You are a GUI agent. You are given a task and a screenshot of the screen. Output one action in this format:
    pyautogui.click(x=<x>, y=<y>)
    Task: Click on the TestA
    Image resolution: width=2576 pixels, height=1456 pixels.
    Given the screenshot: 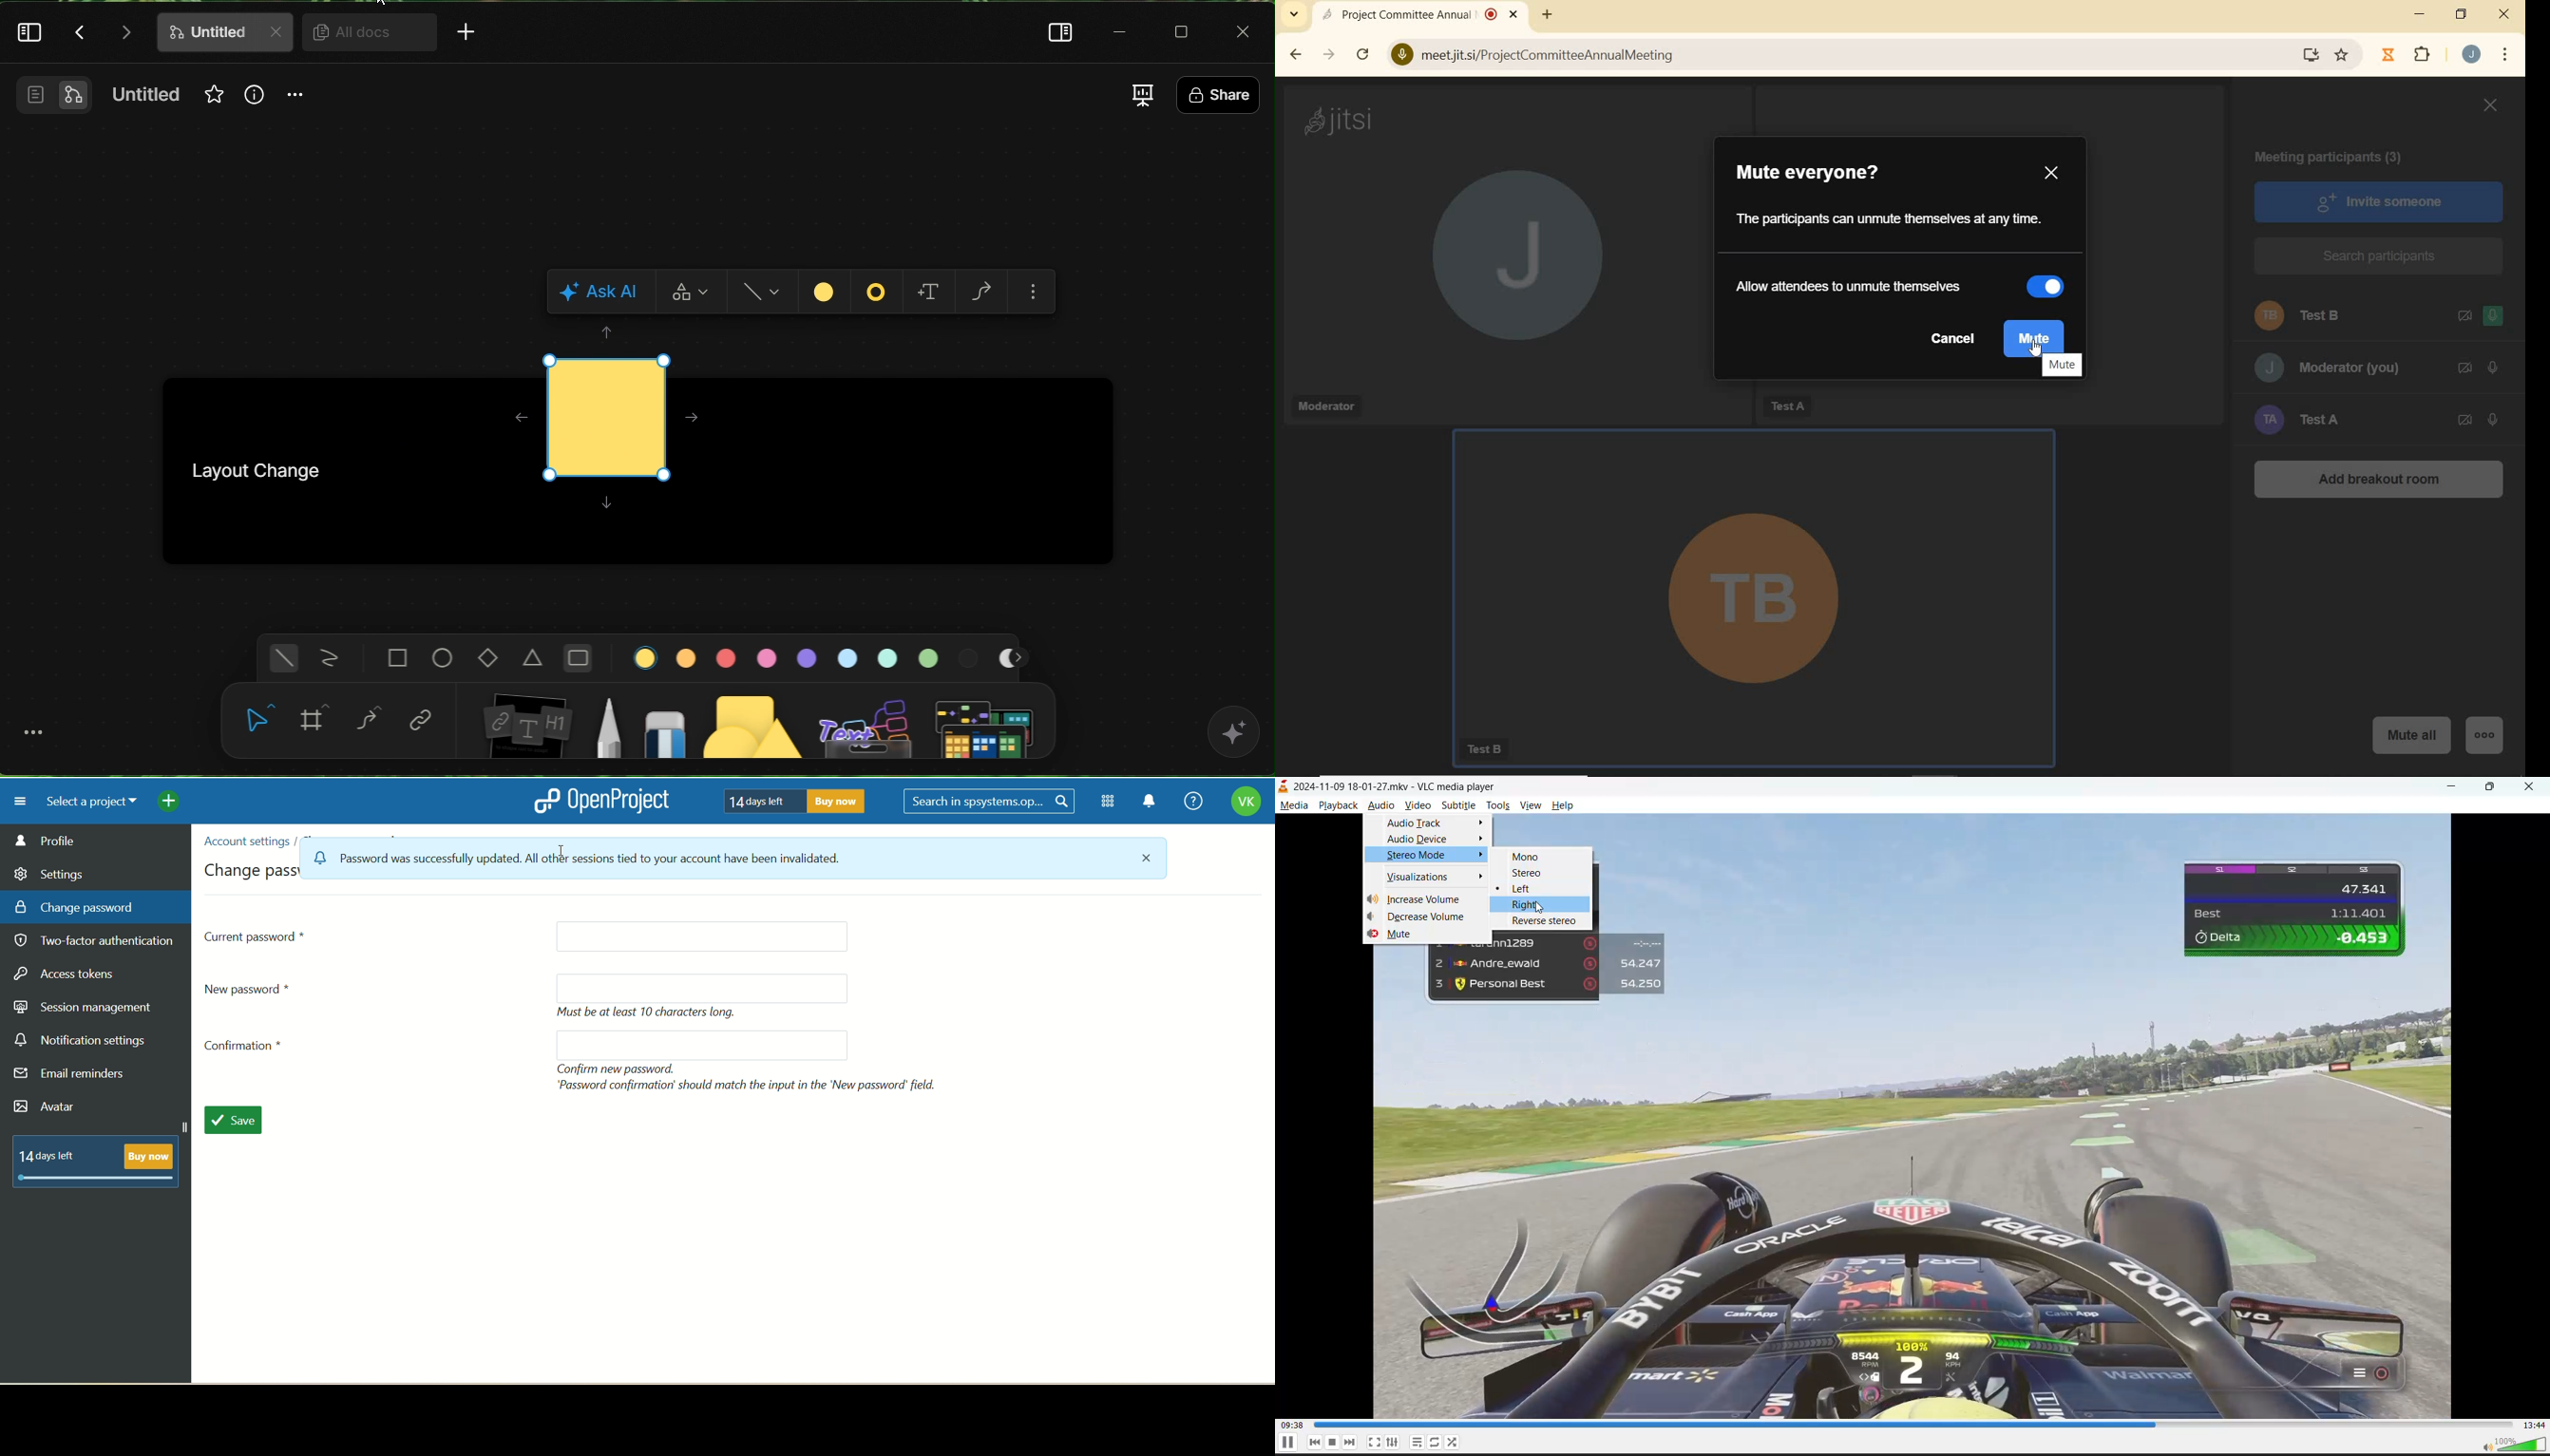 What is the action you would take?
    pyautogui.click(x=1786, y=403)
    